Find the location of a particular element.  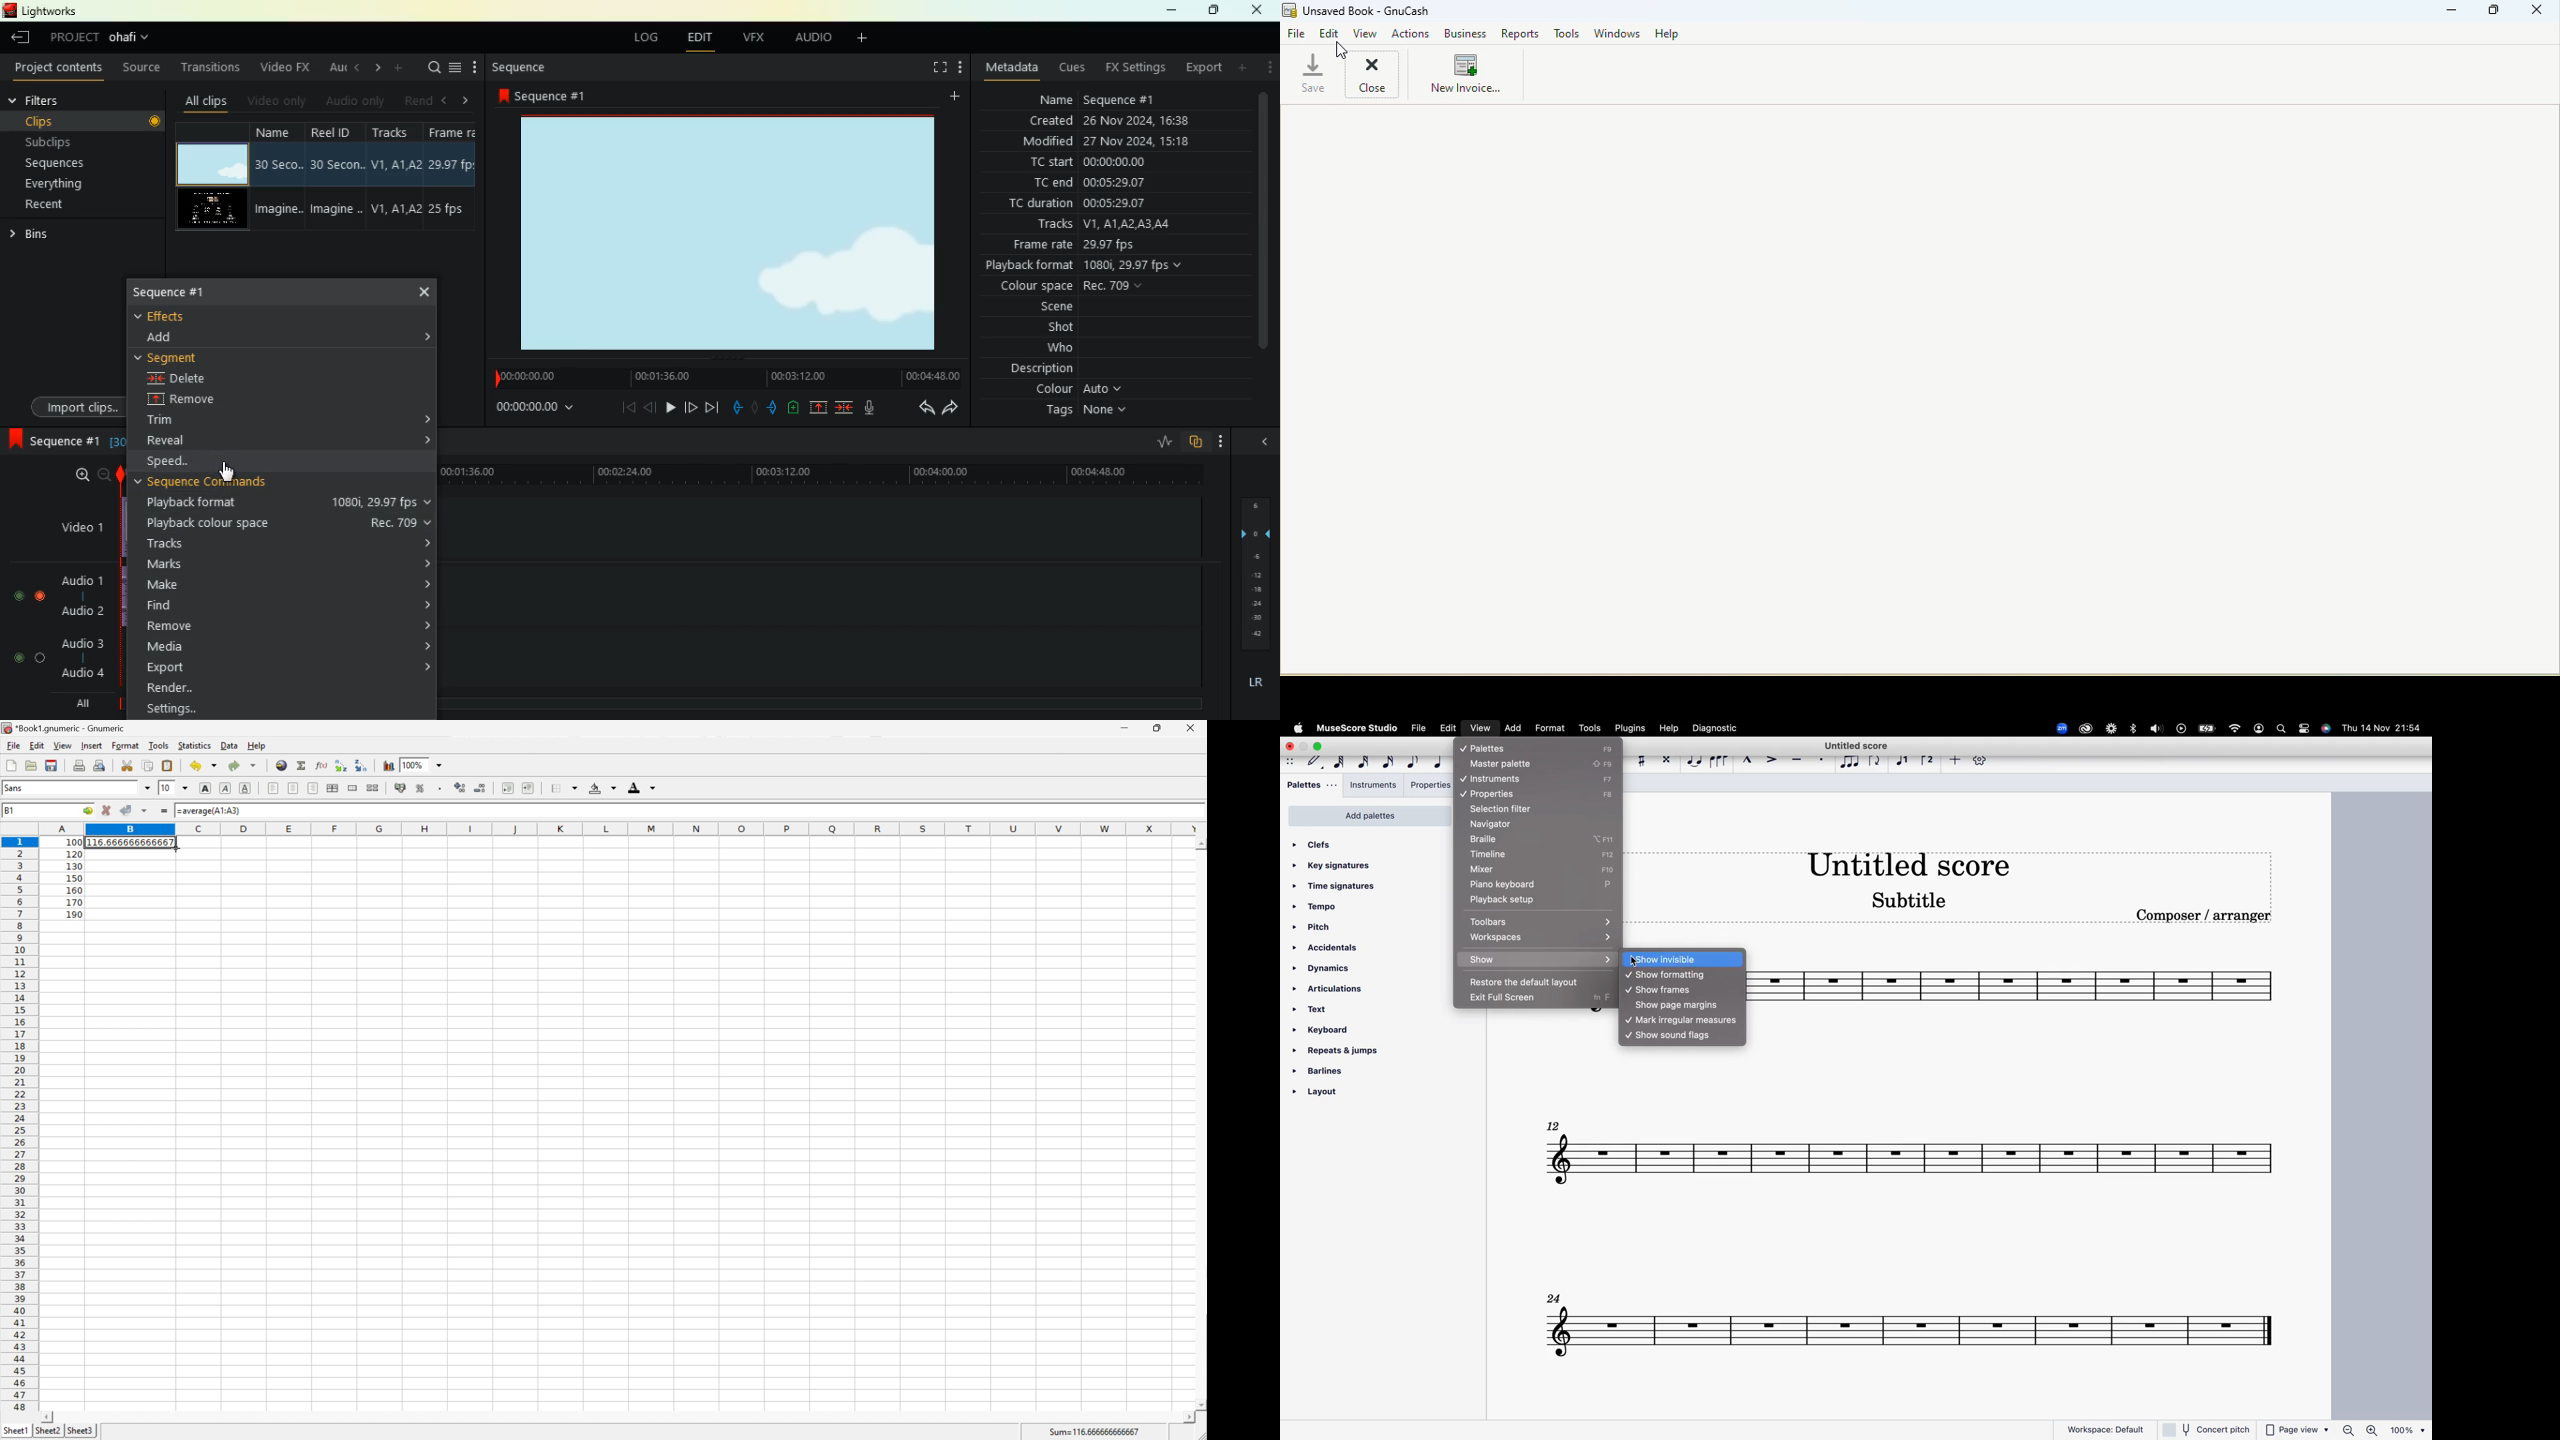

fullscreen is located at coordinates (930, 67).